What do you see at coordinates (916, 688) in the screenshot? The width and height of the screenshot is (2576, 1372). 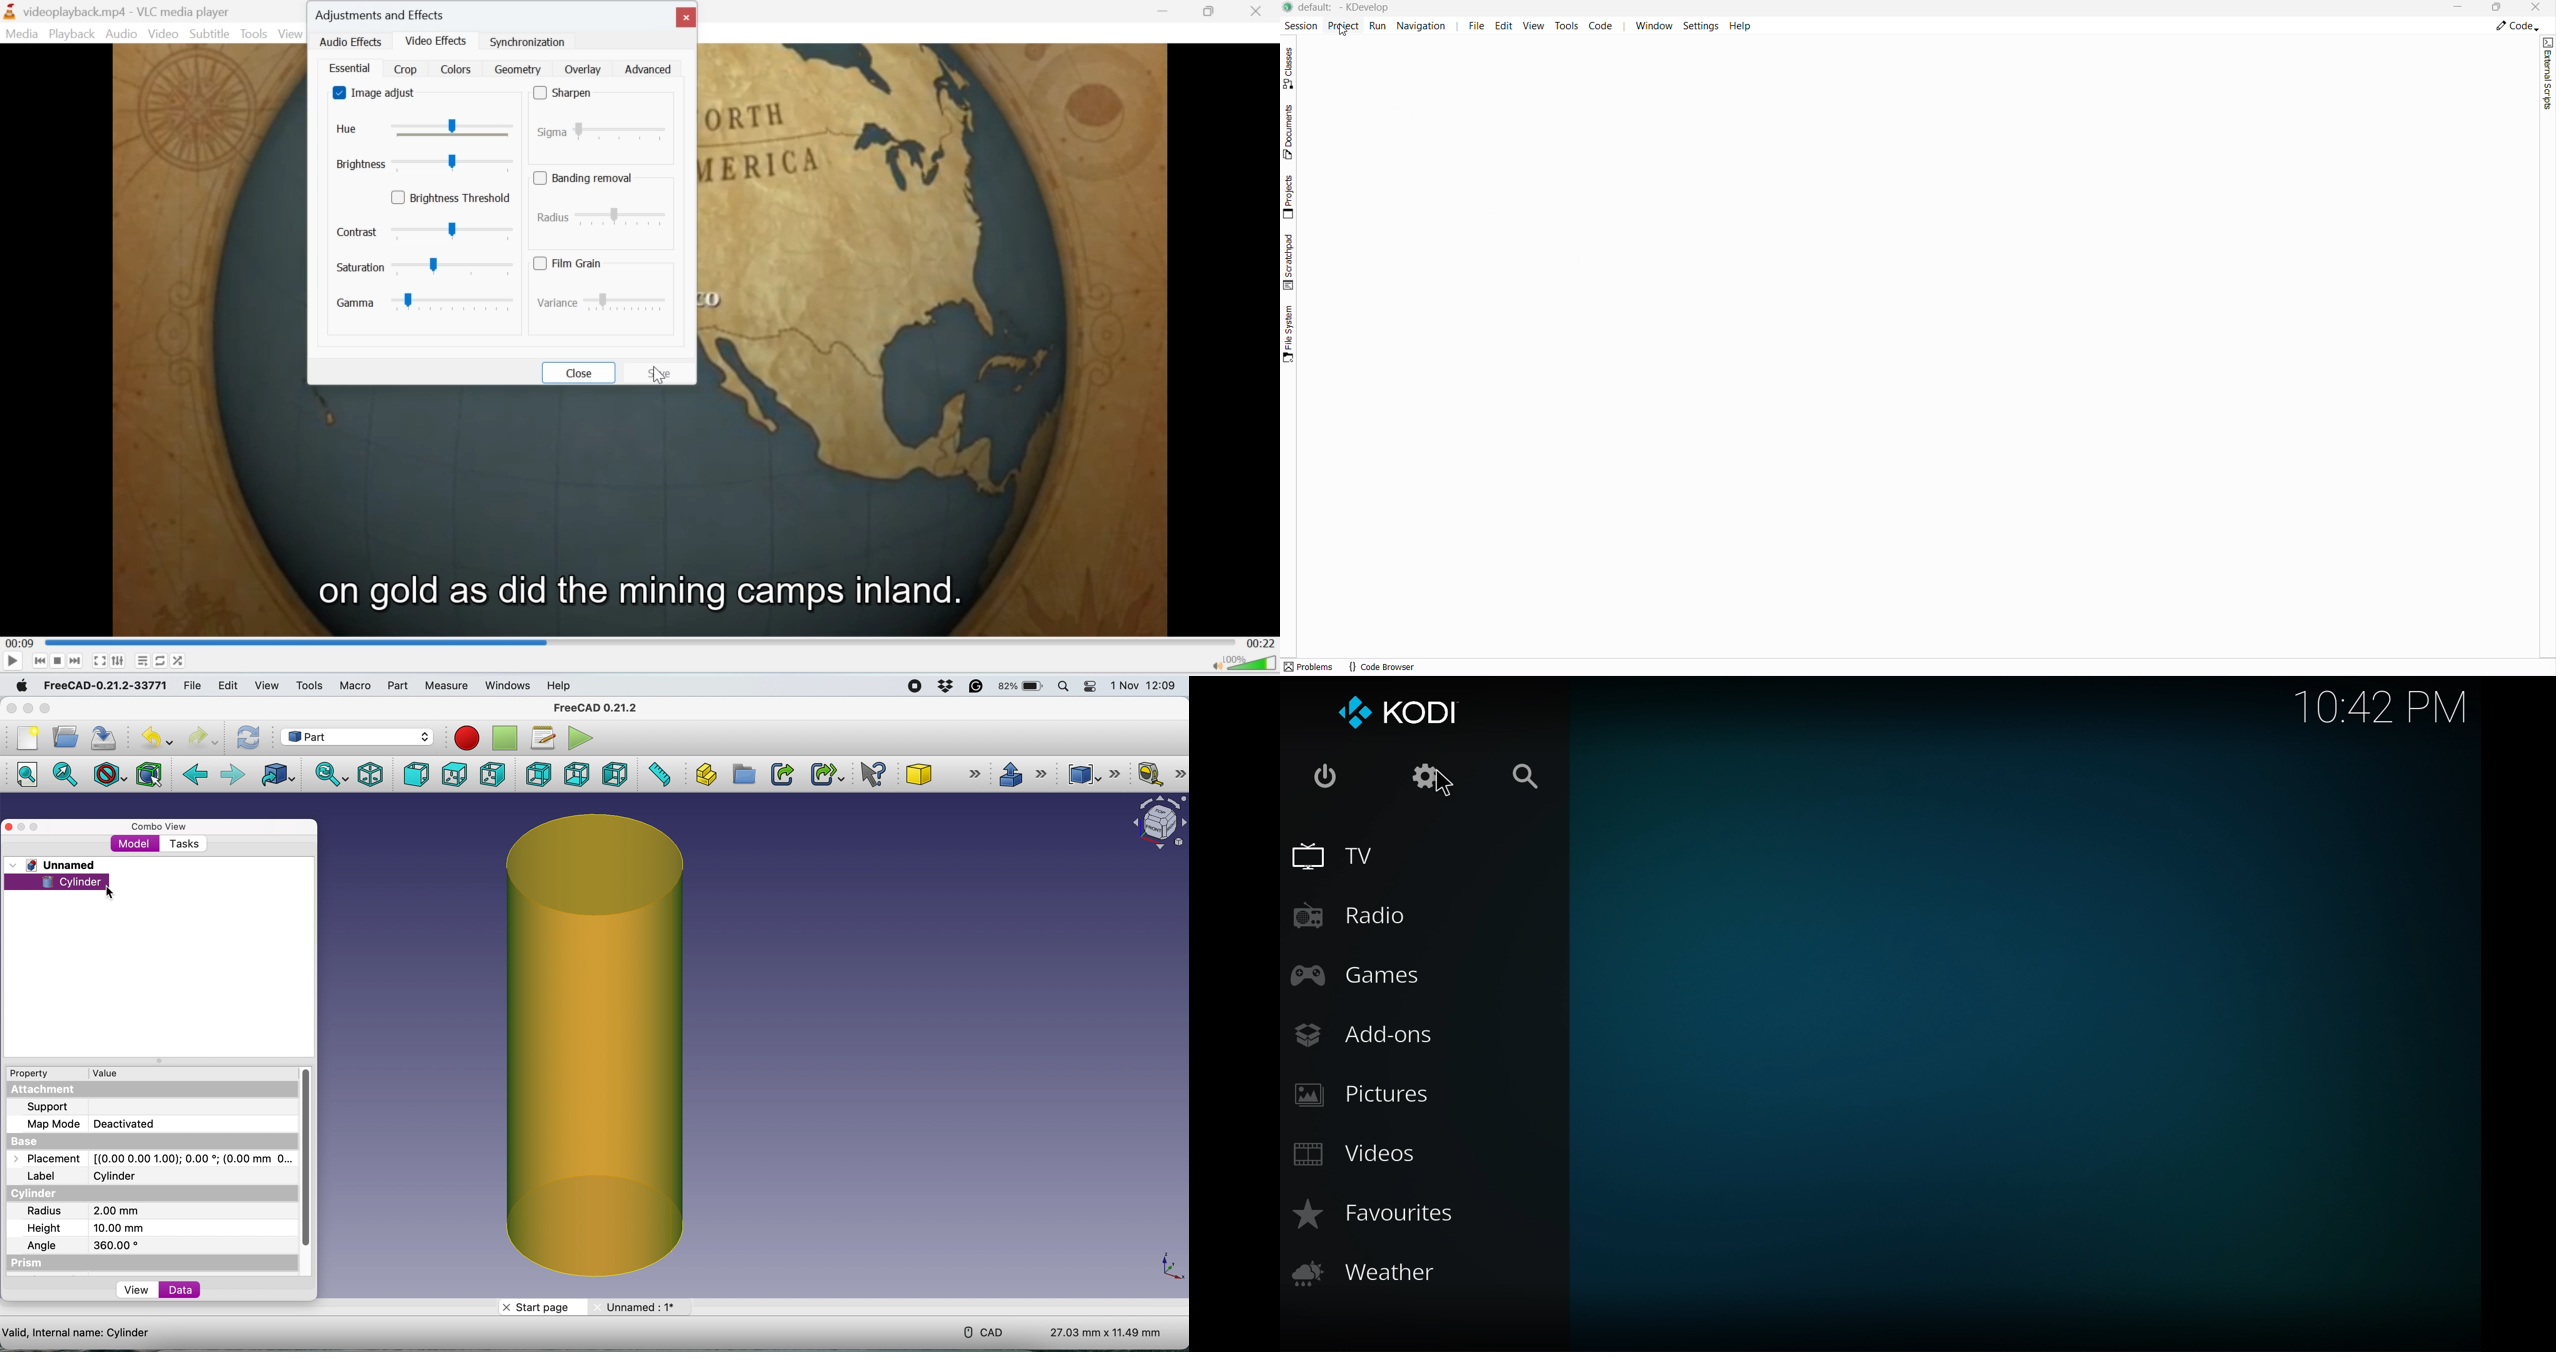 I see `screen recorder` at bounding box center [916, 688].